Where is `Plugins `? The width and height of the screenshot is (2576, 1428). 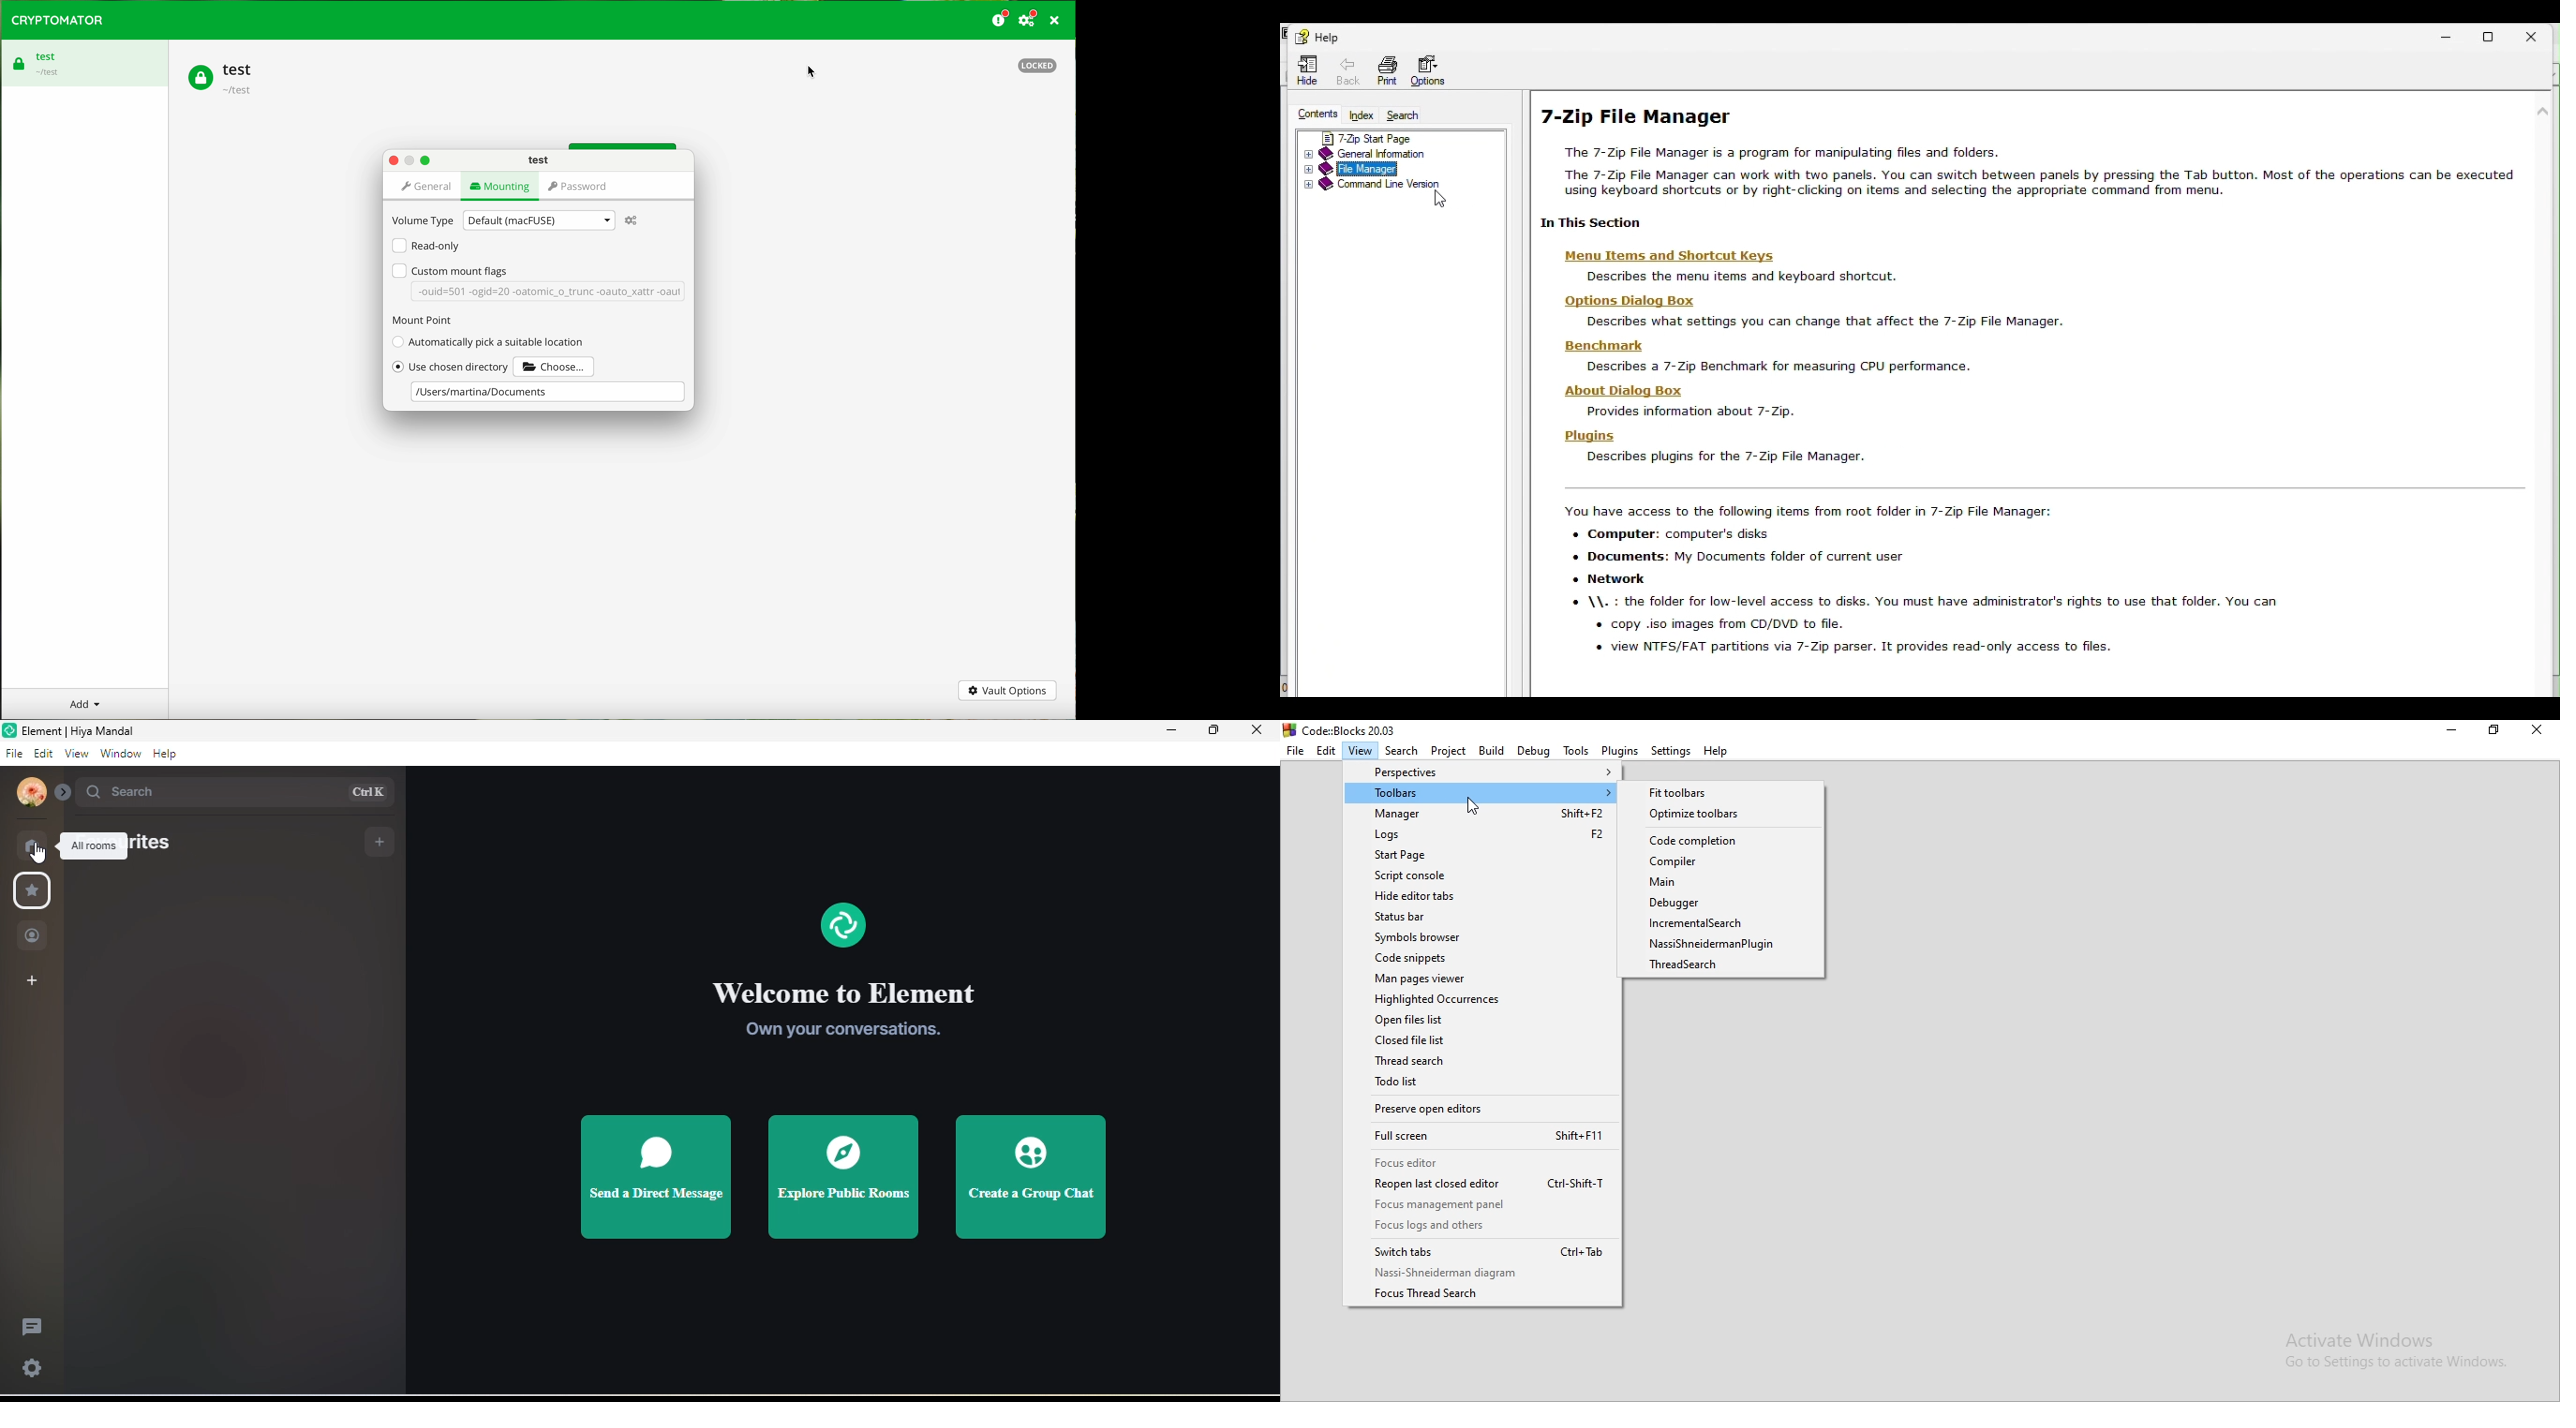 Plugins  is located at coordinates (1619, 750).